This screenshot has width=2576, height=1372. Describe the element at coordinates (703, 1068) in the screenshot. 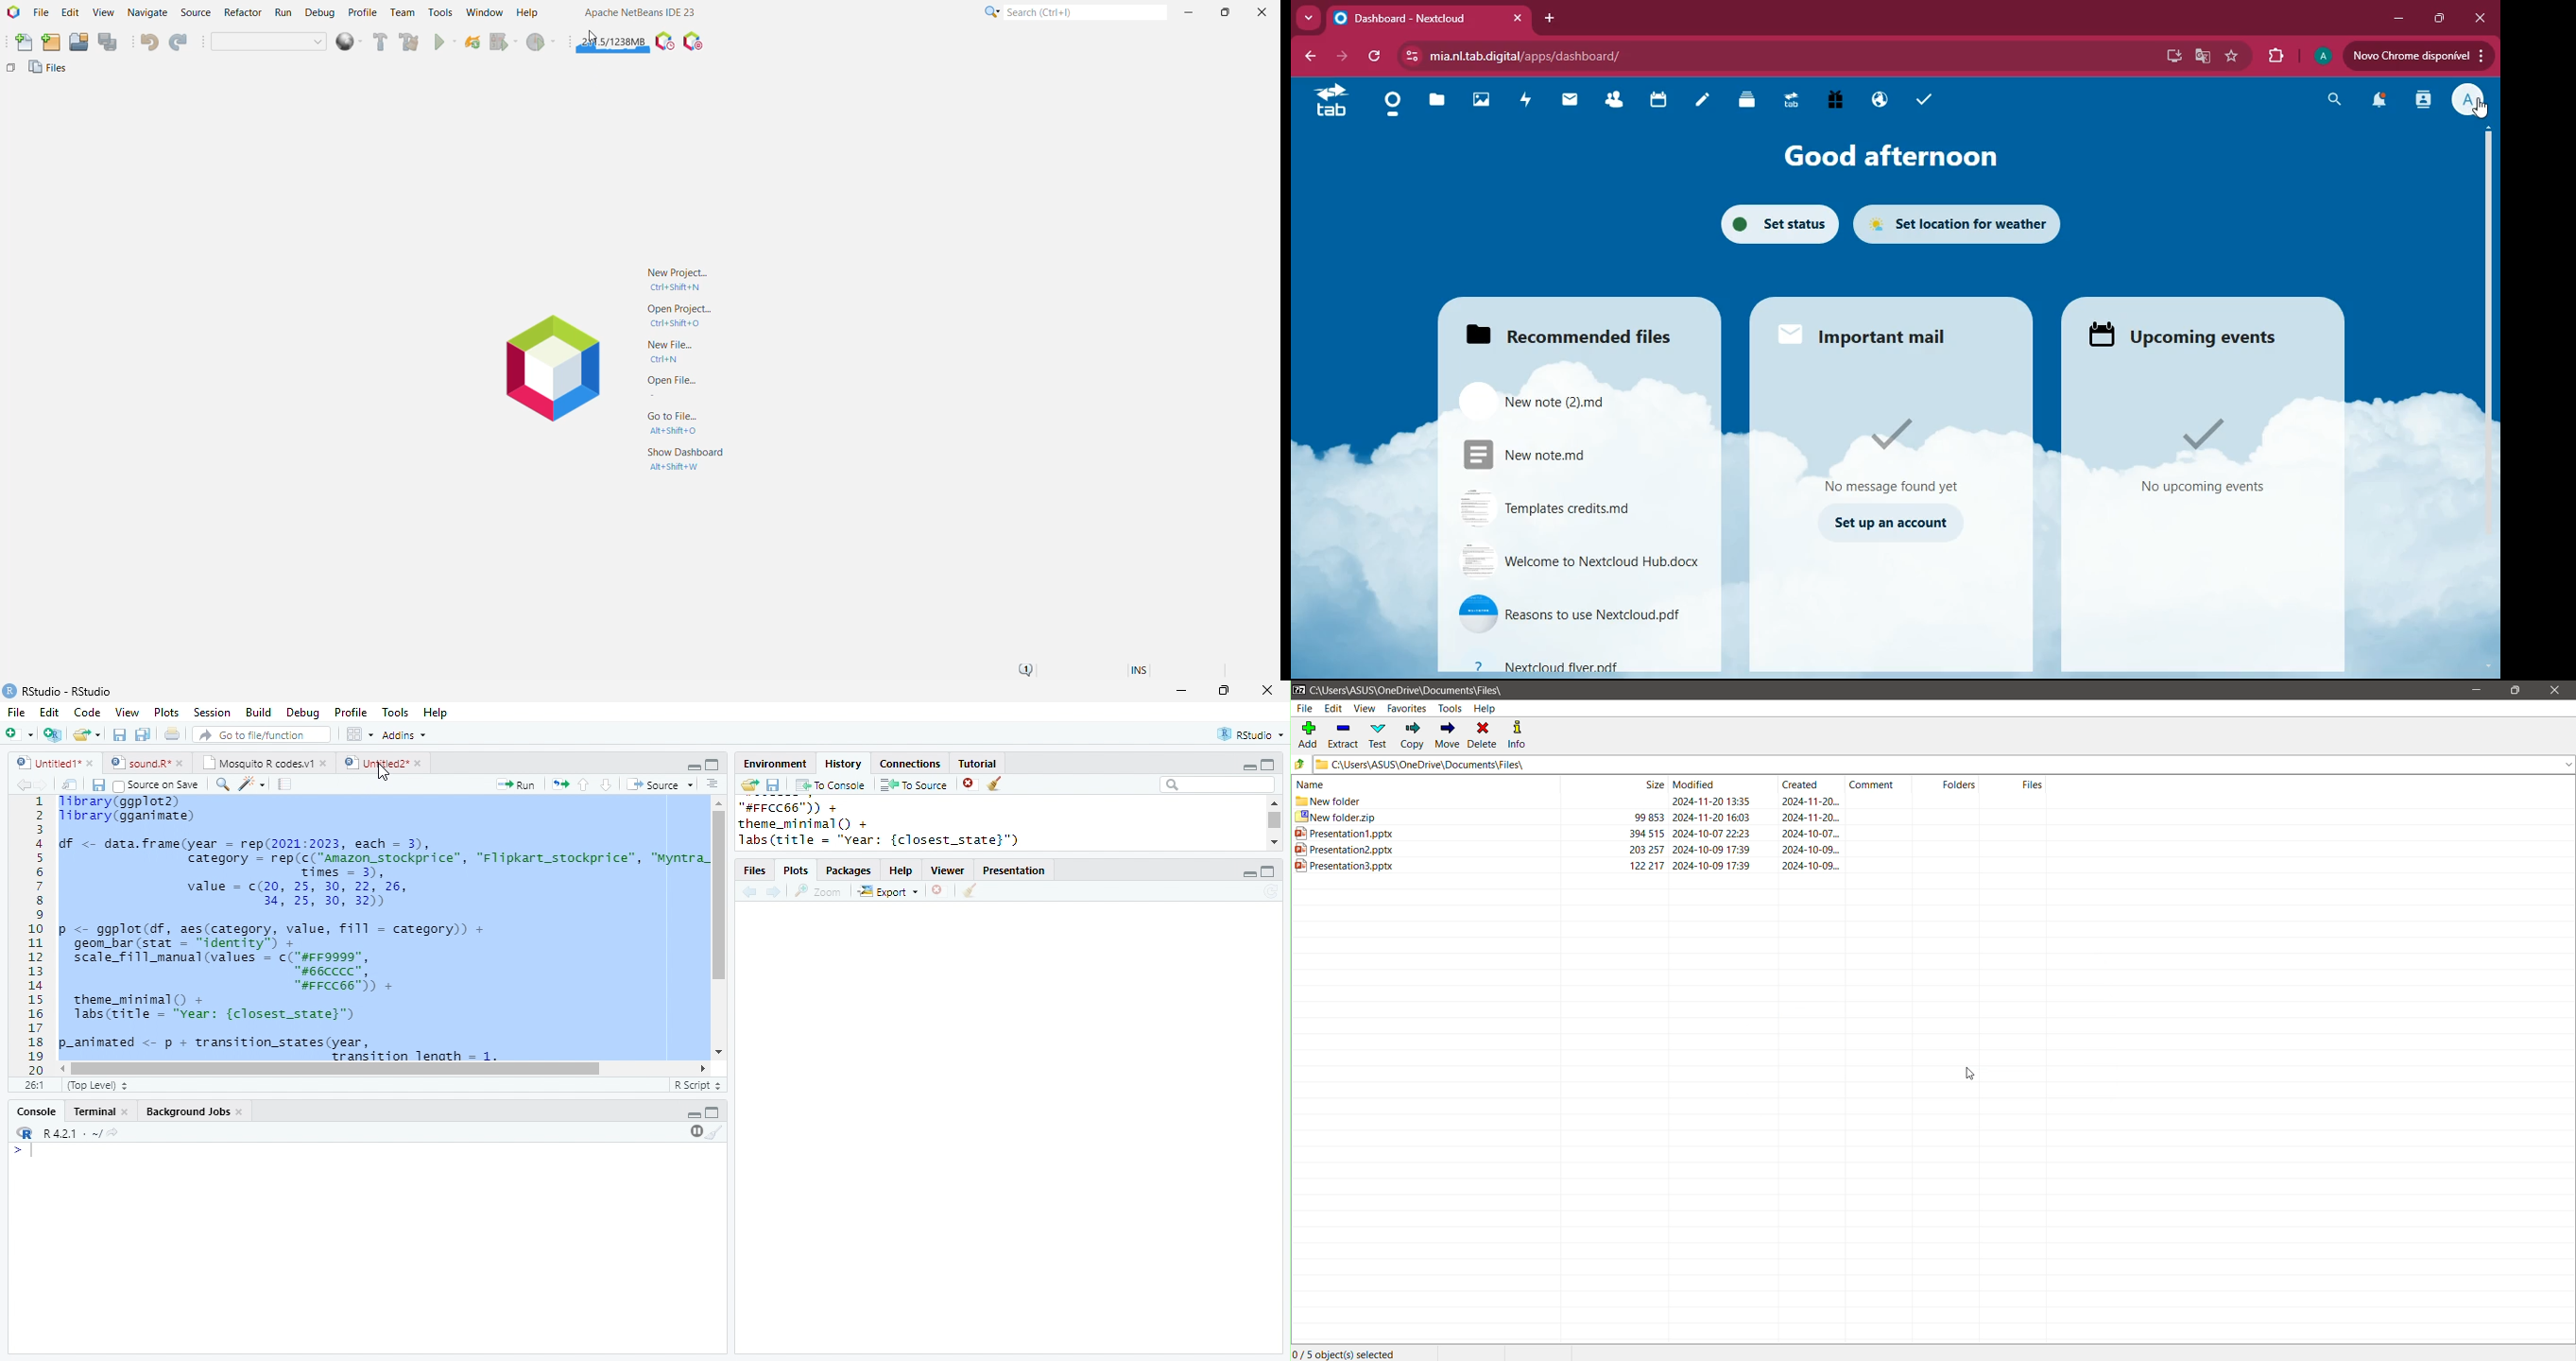

I see `scroll left` at that location.